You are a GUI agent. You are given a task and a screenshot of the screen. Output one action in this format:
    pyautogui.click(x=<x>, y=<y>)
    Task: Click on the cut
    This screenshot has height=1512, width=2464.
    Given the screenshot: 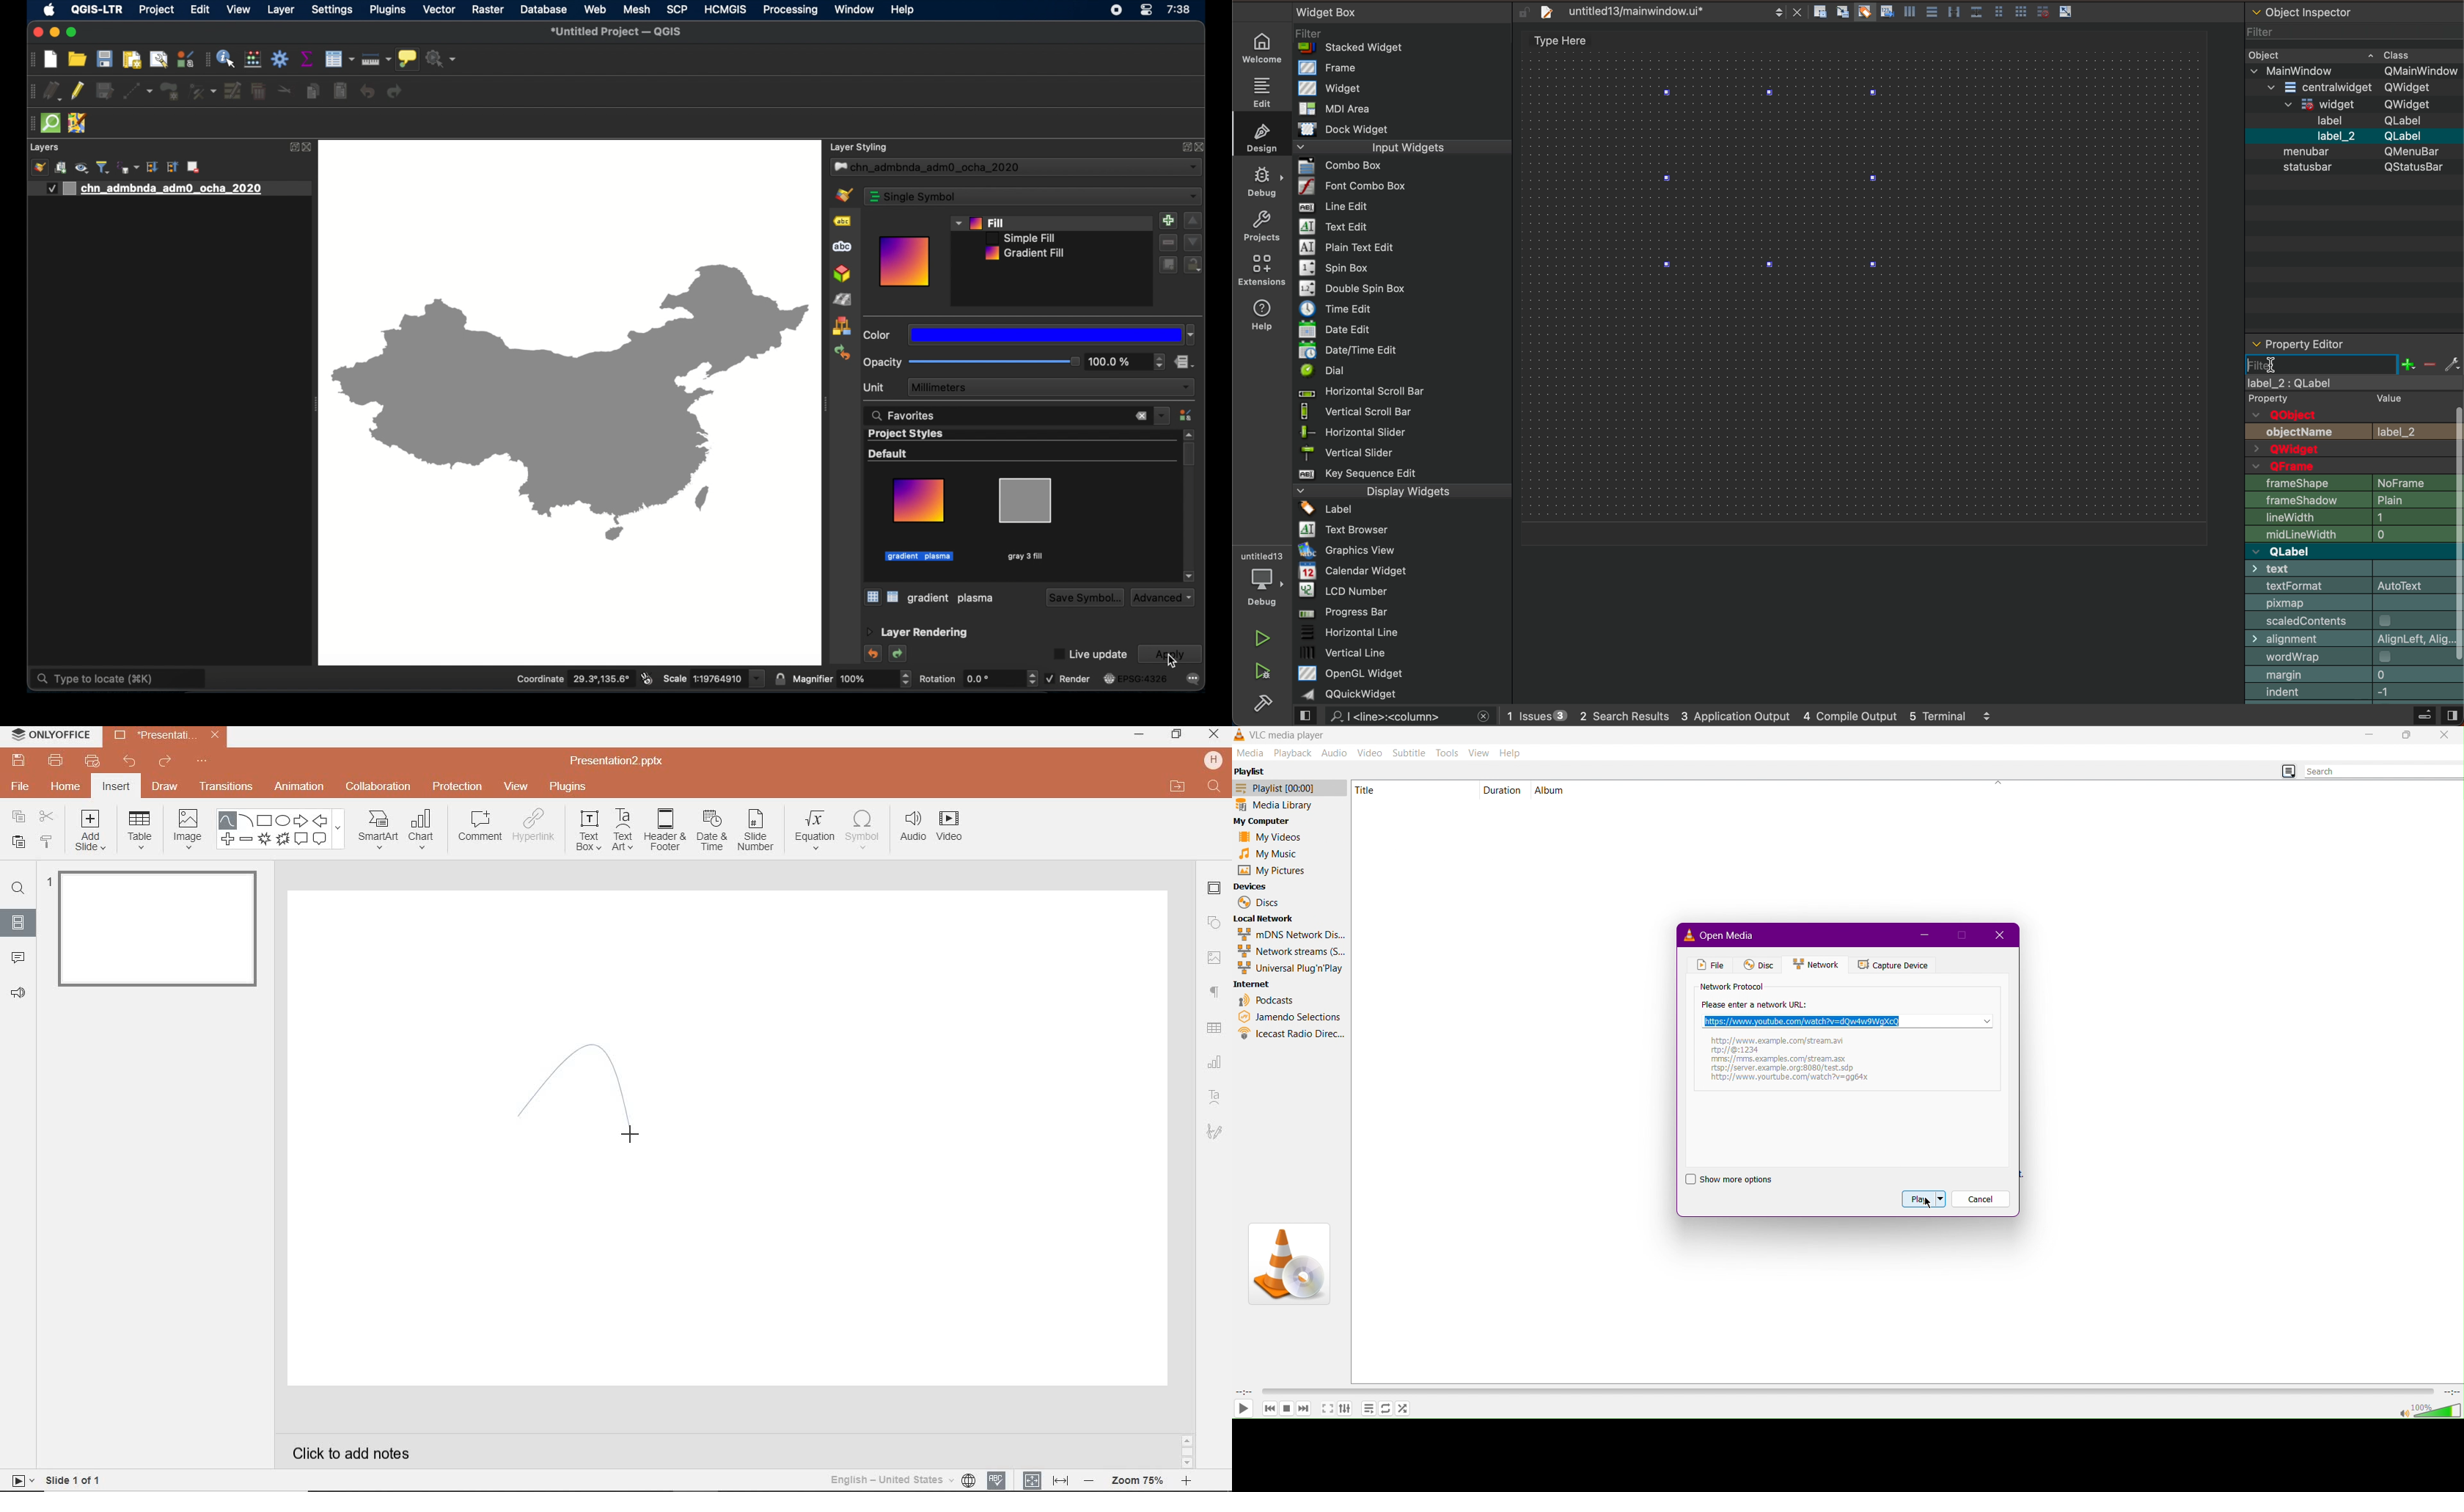 What is the action you would take?
    pyautogui.click(x=287, y=89)
    